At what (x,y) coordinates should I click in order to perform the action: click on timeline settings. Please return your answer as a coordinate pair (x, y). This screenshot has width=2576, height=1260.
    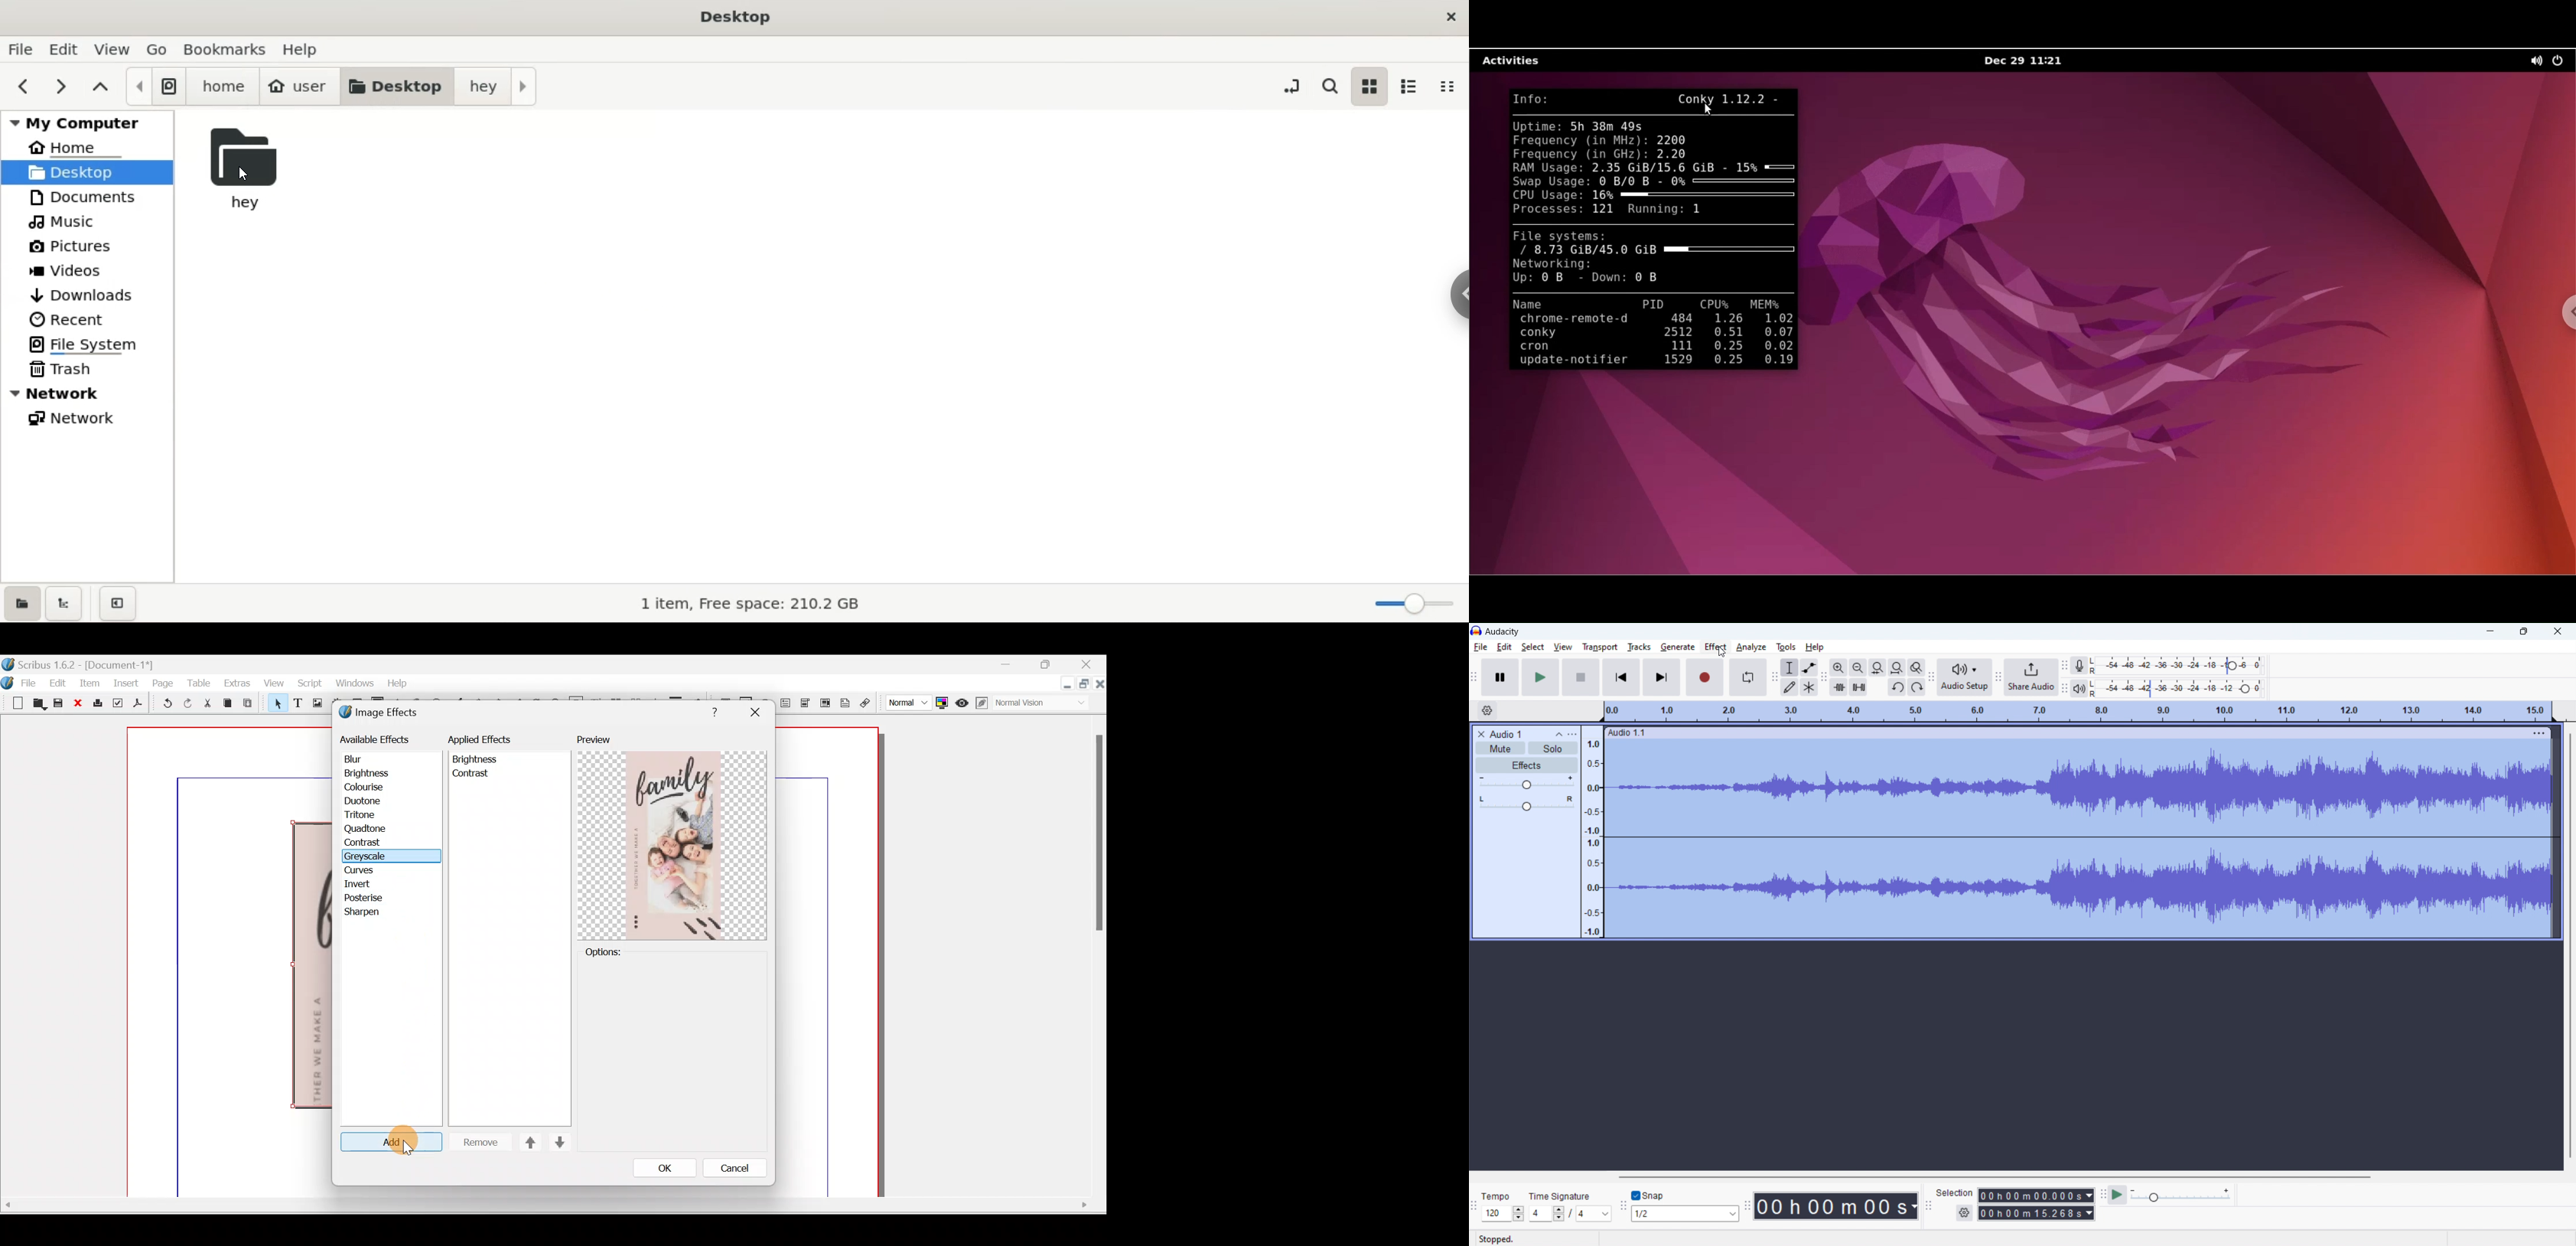
    Looking at the image, I should click on (1487, 711).